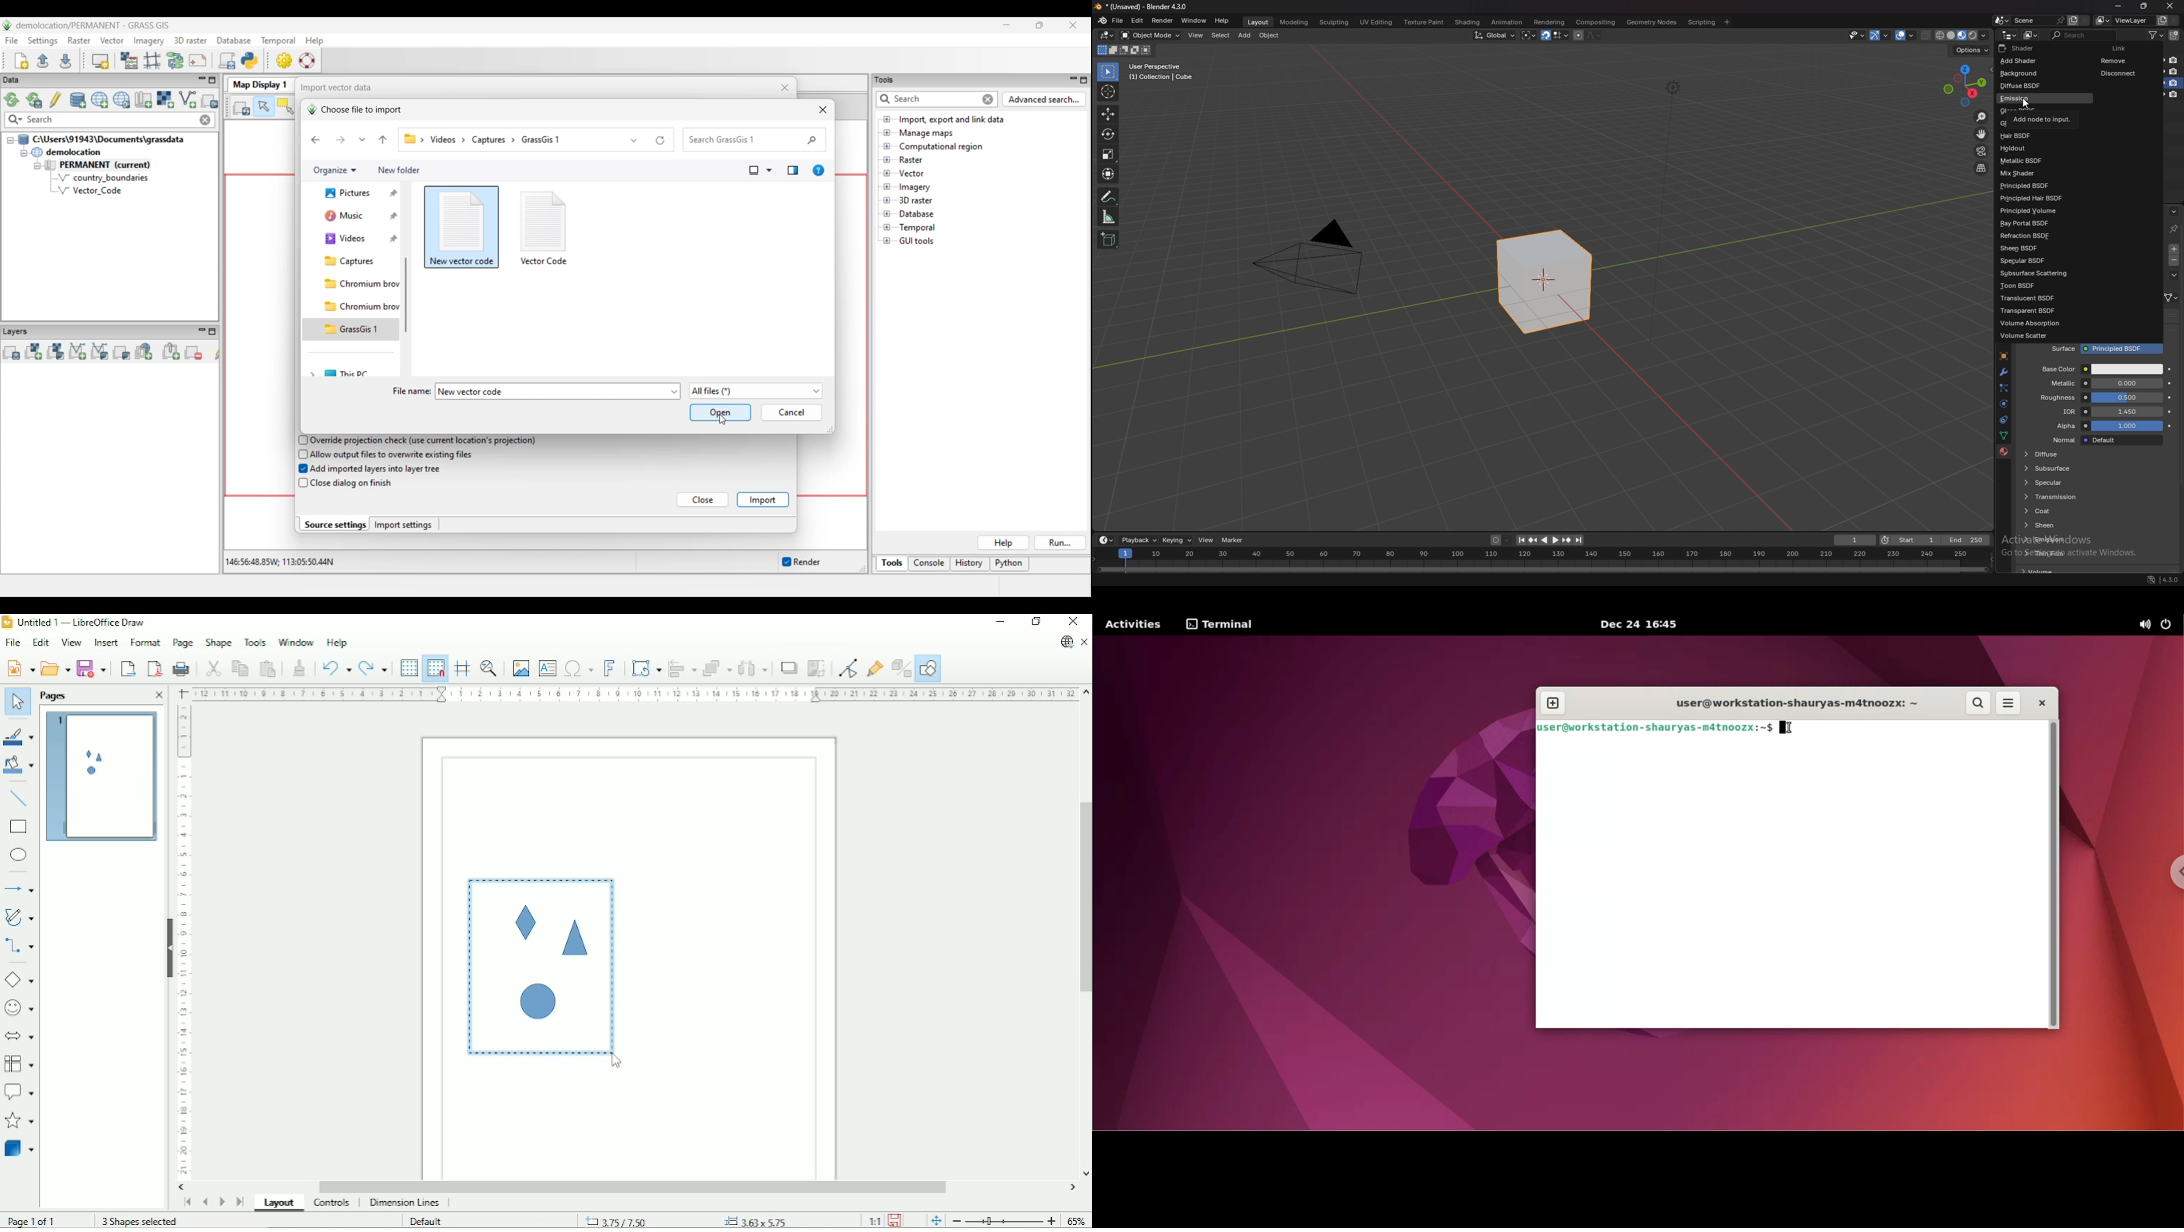  Describe the element at coordinates (19, 979) in the screenshot. I see `Basic shapes ` at that location.